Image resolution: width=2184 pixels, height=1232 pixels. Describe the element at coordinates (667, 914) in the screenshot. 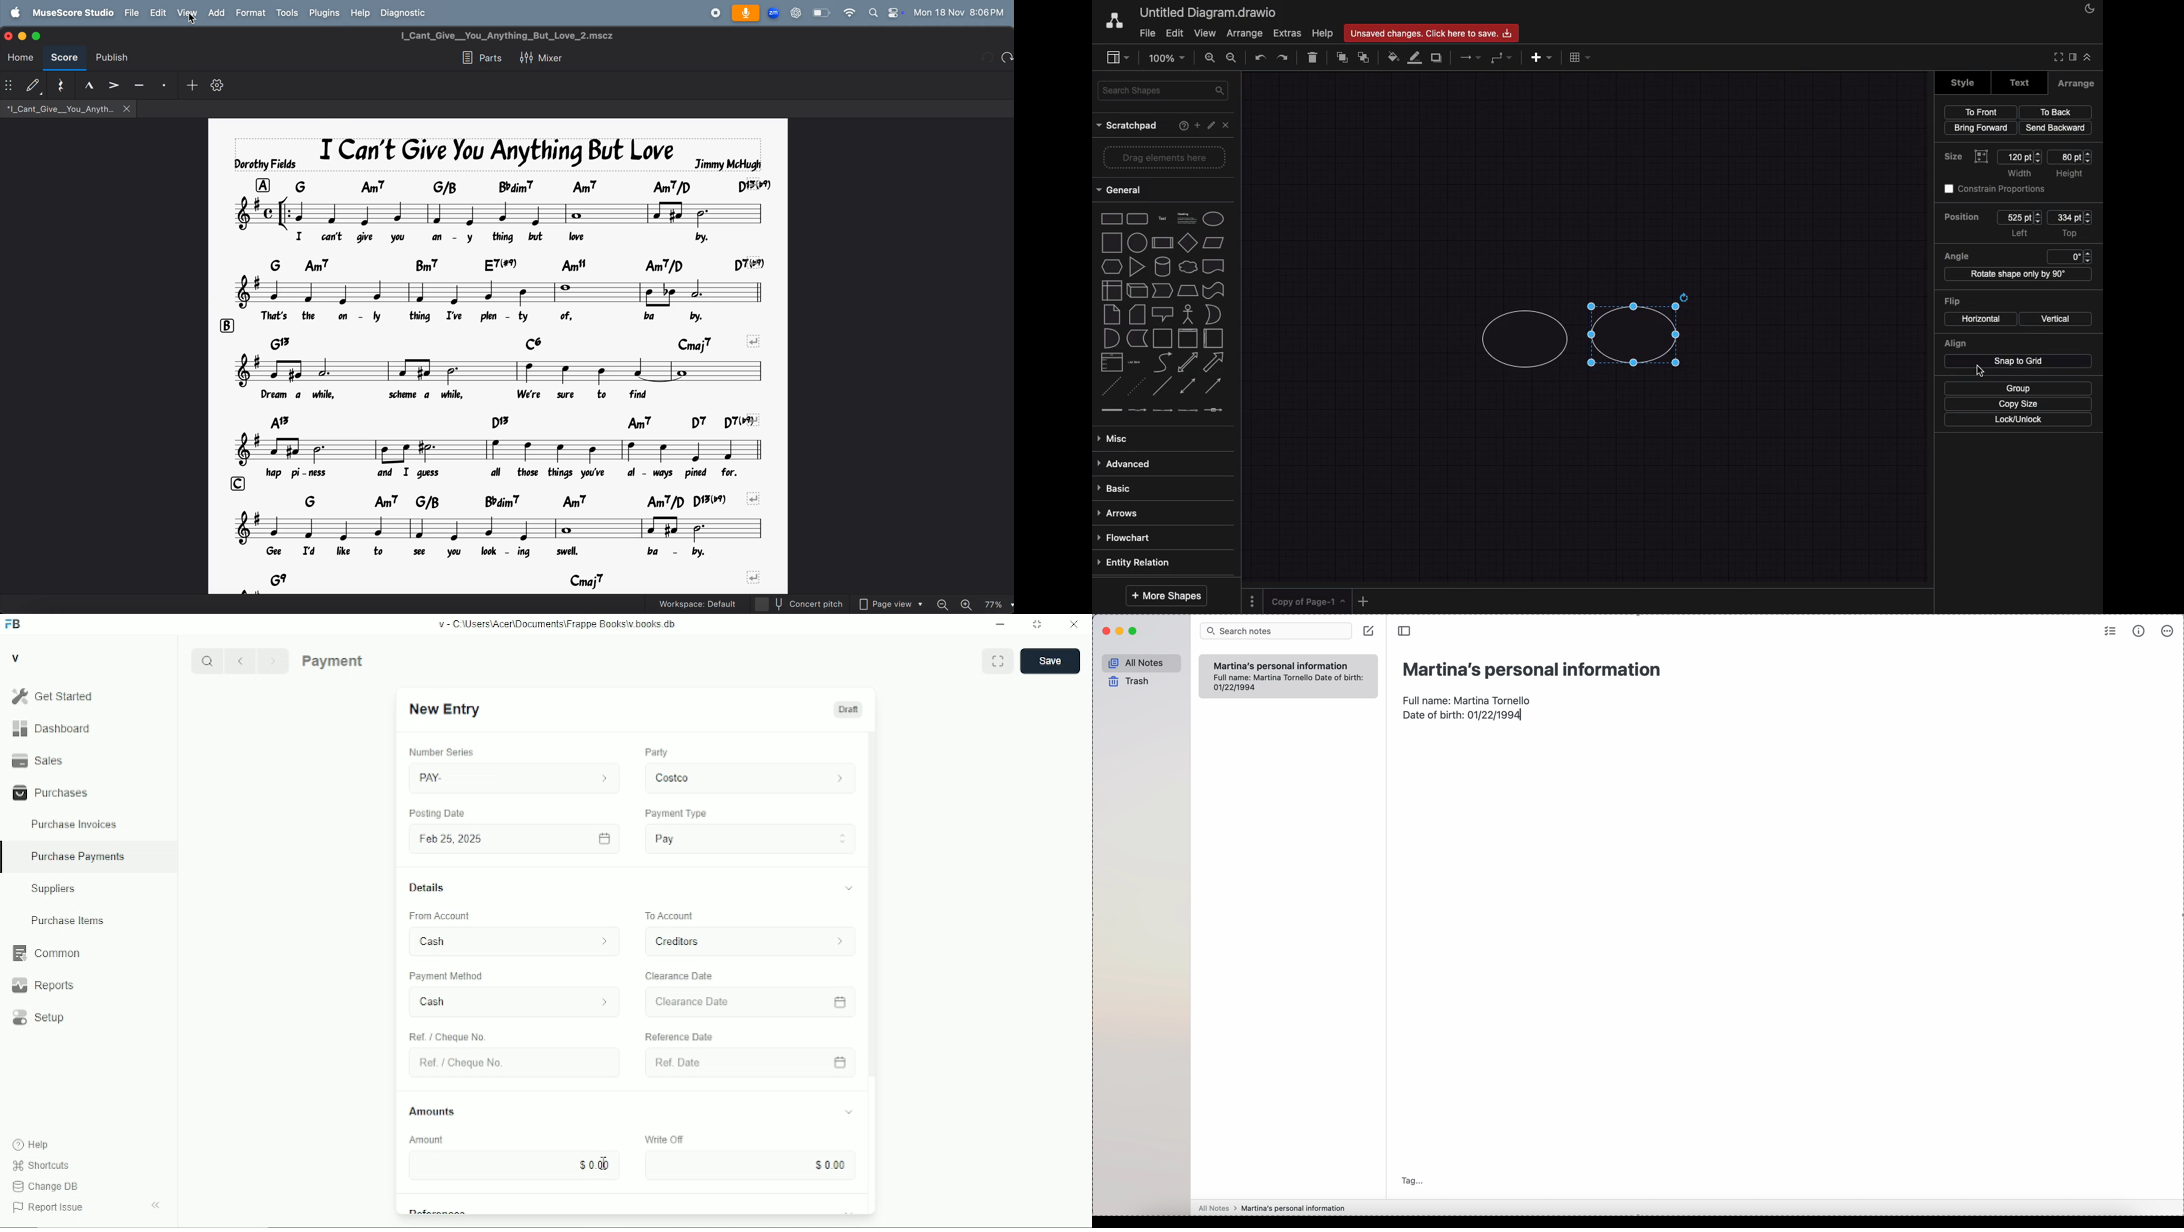

I see `To Account` at that location.